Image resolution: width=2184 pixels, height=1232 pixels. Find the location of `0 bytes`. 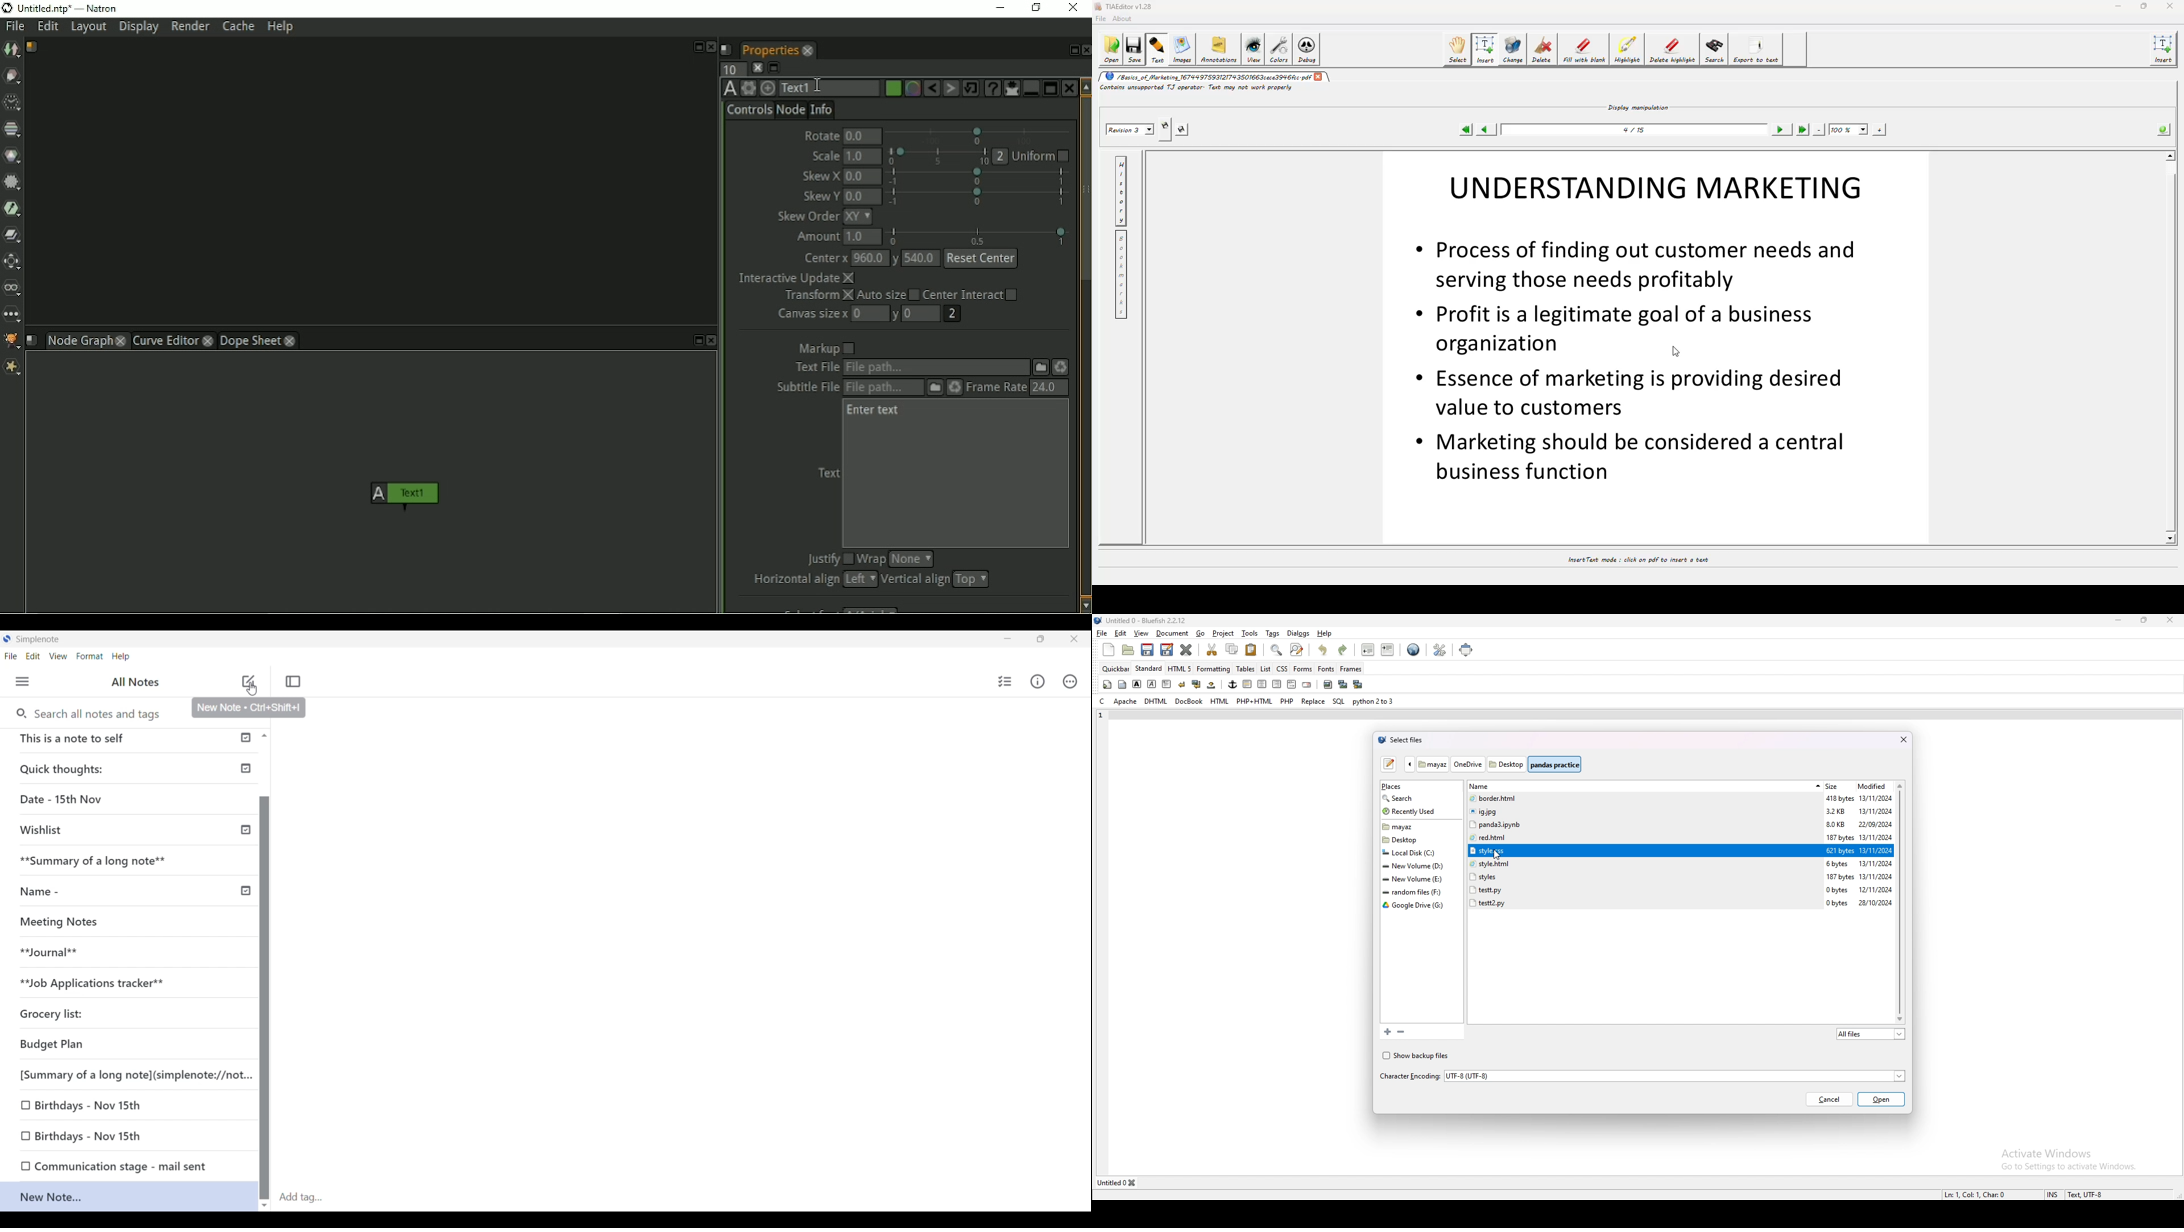

0 bytes is located at coordinates (1838, 891).